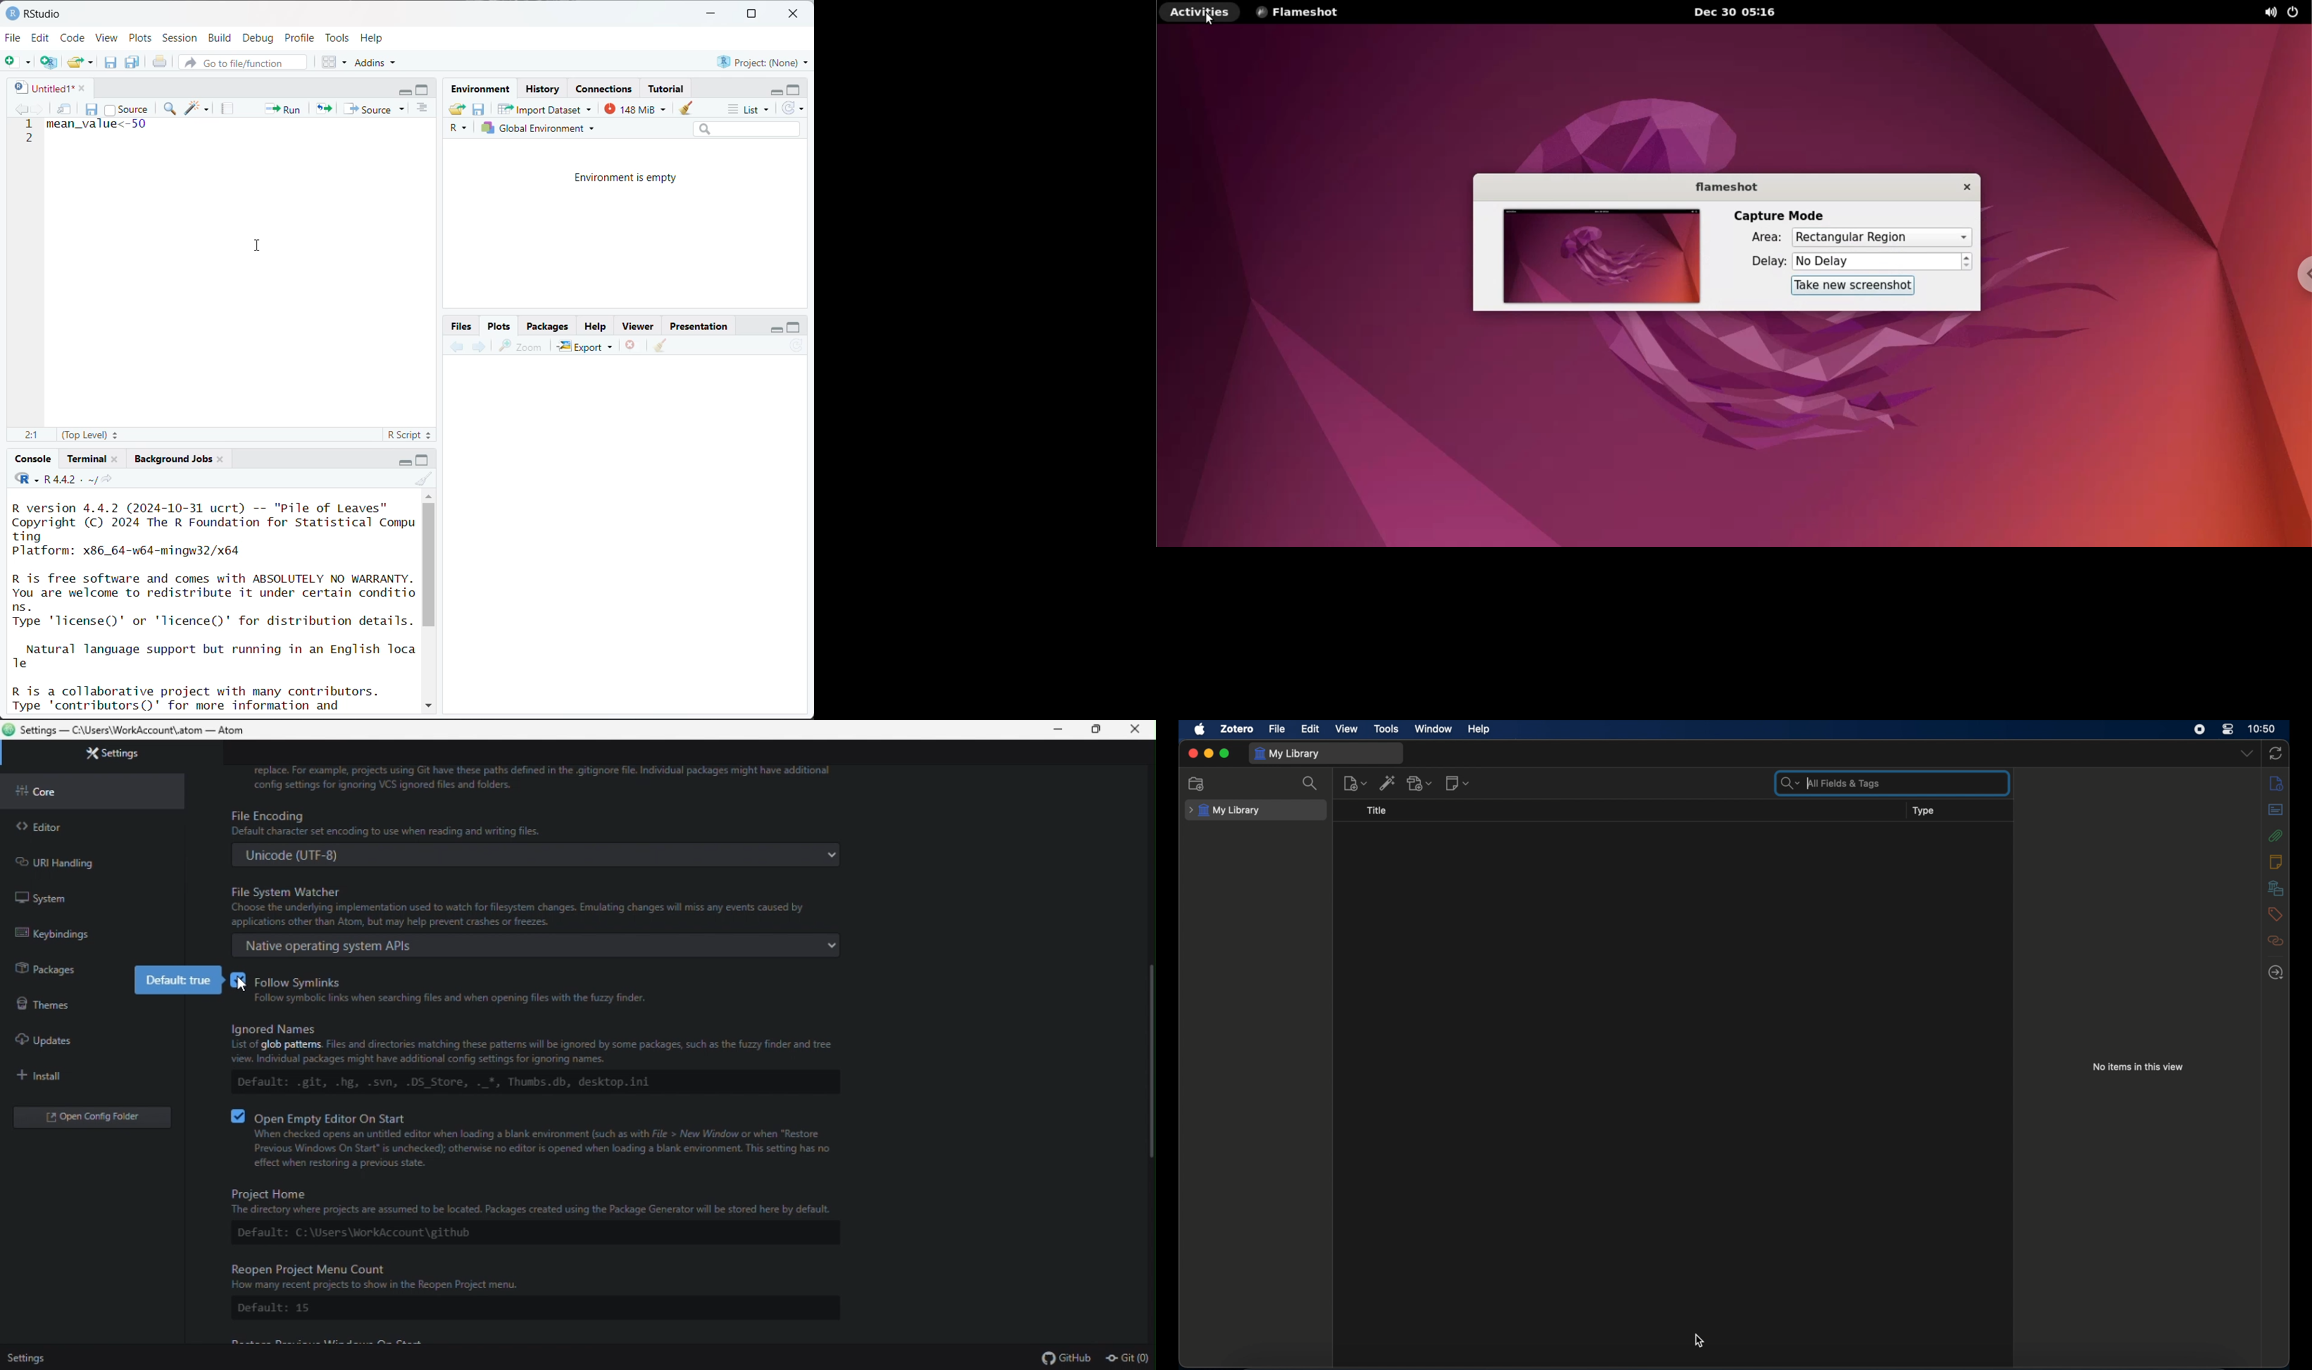 The image size is (2324, 1372). What do you see at coordinates (751, 110) in the screenshot?
I see `list` at bounding box center [751, 110].